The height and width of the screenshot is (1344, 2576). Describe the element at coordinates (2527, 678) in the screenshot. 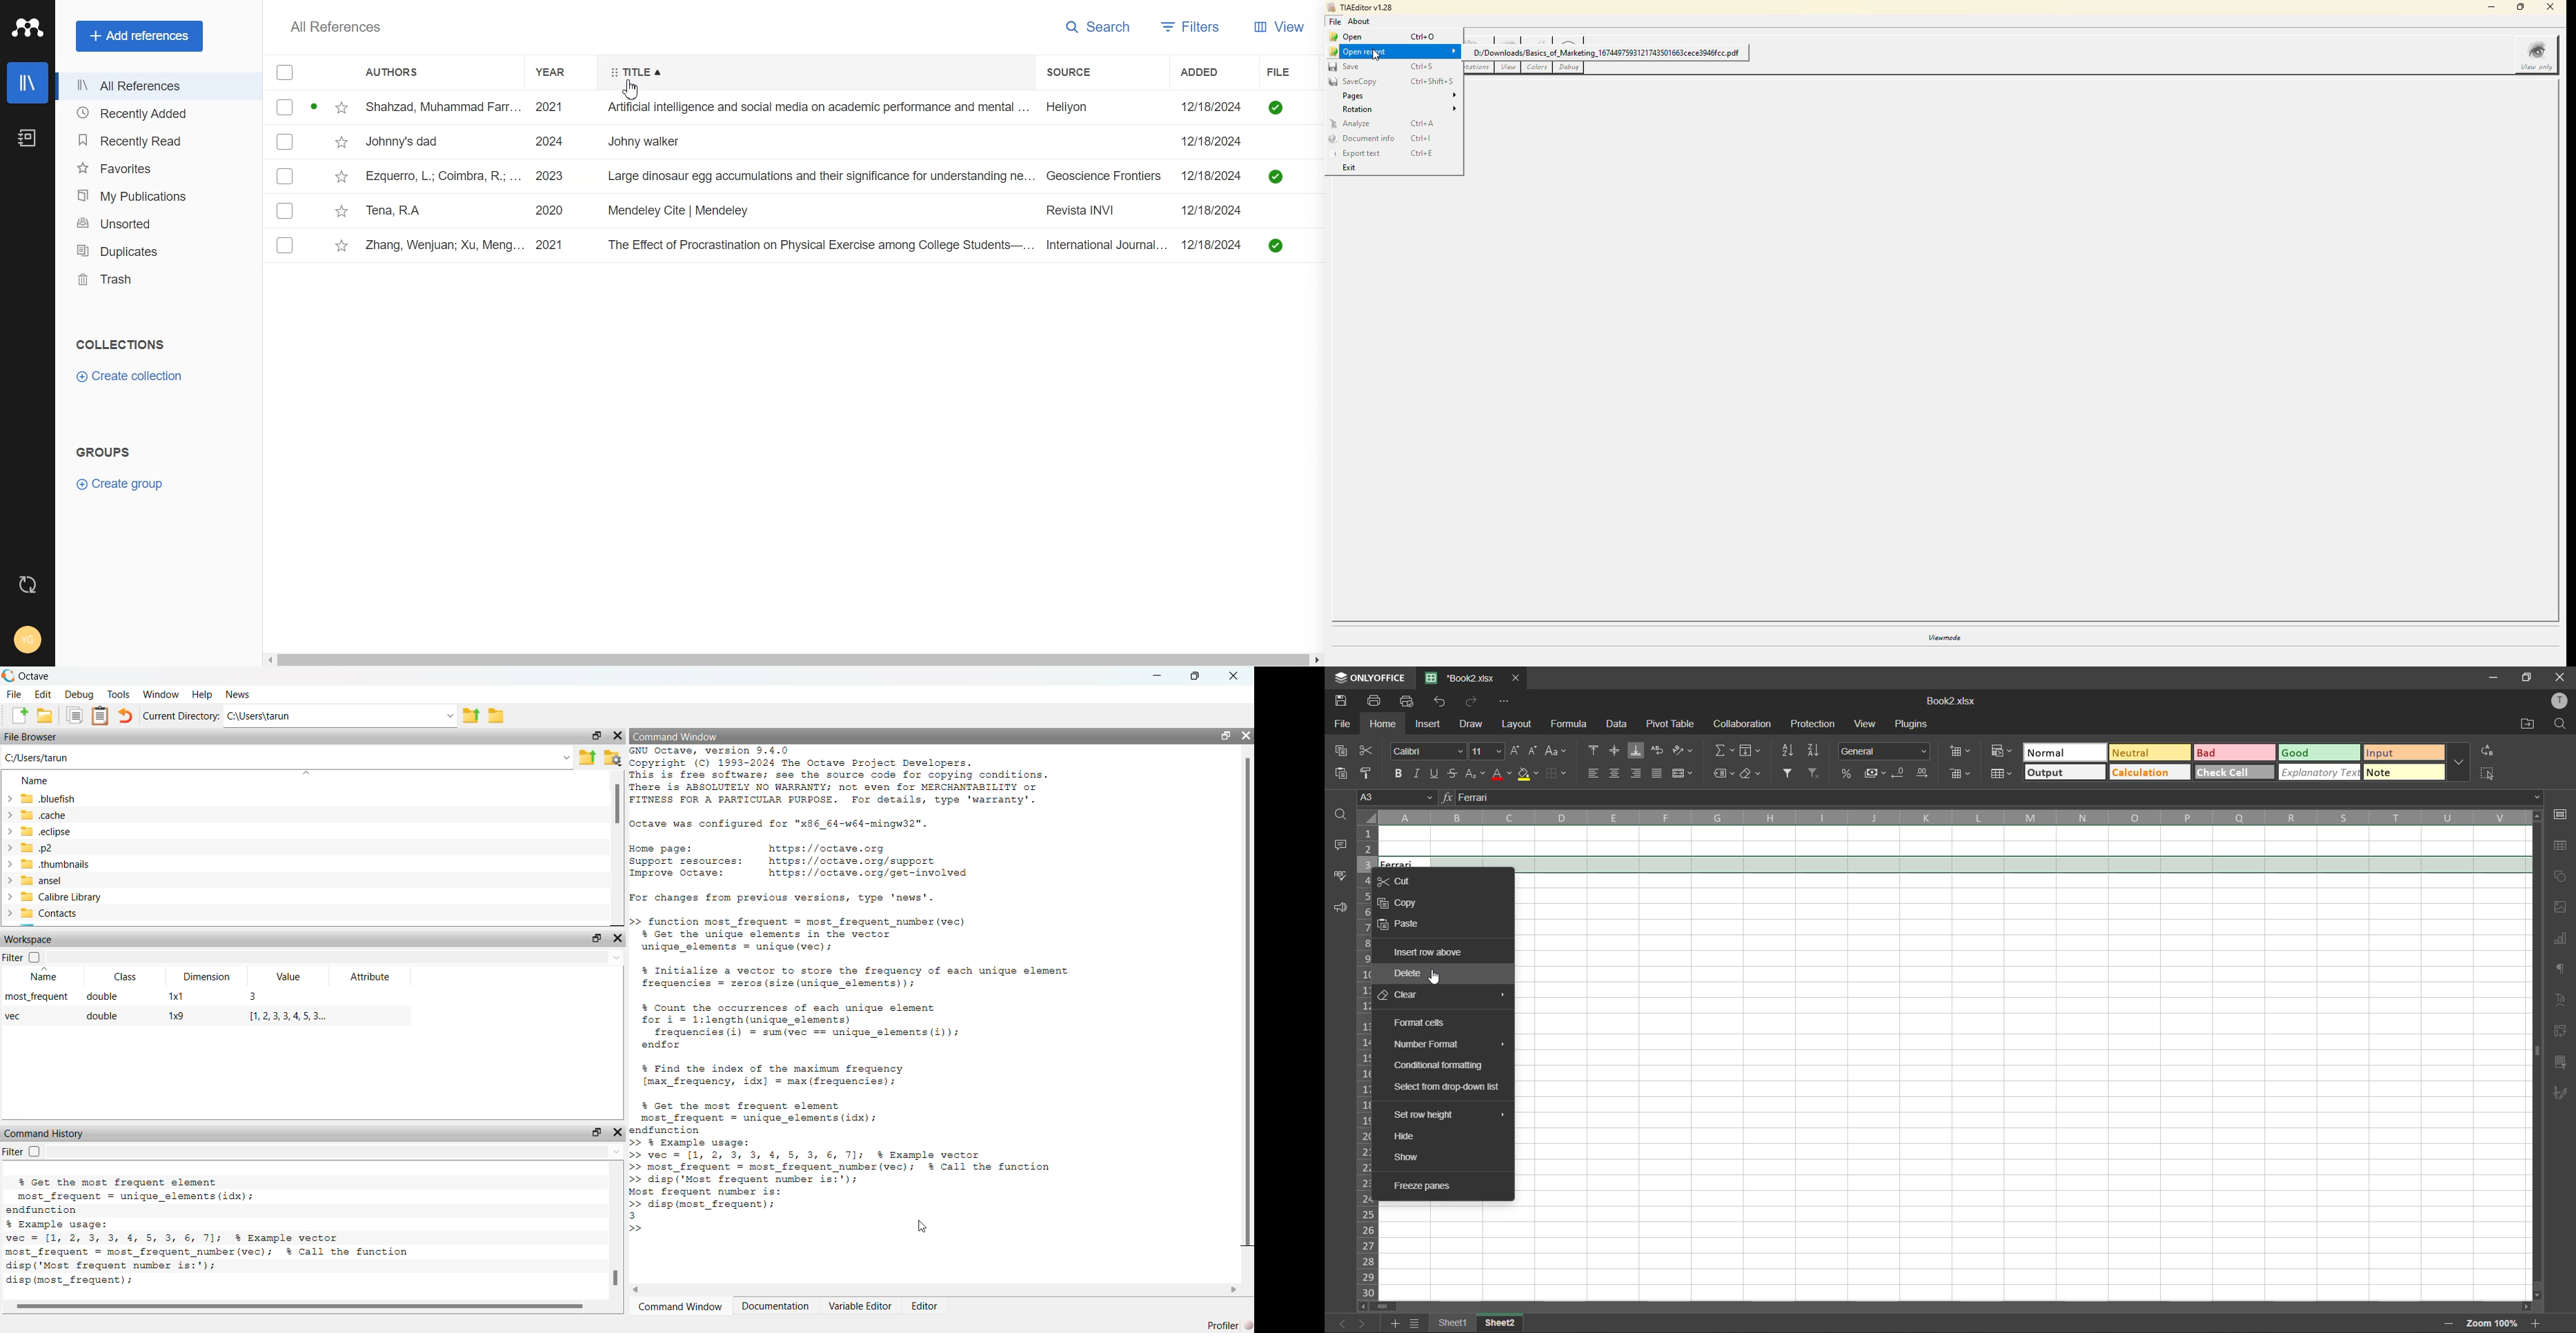

I see `maximize` at that location.